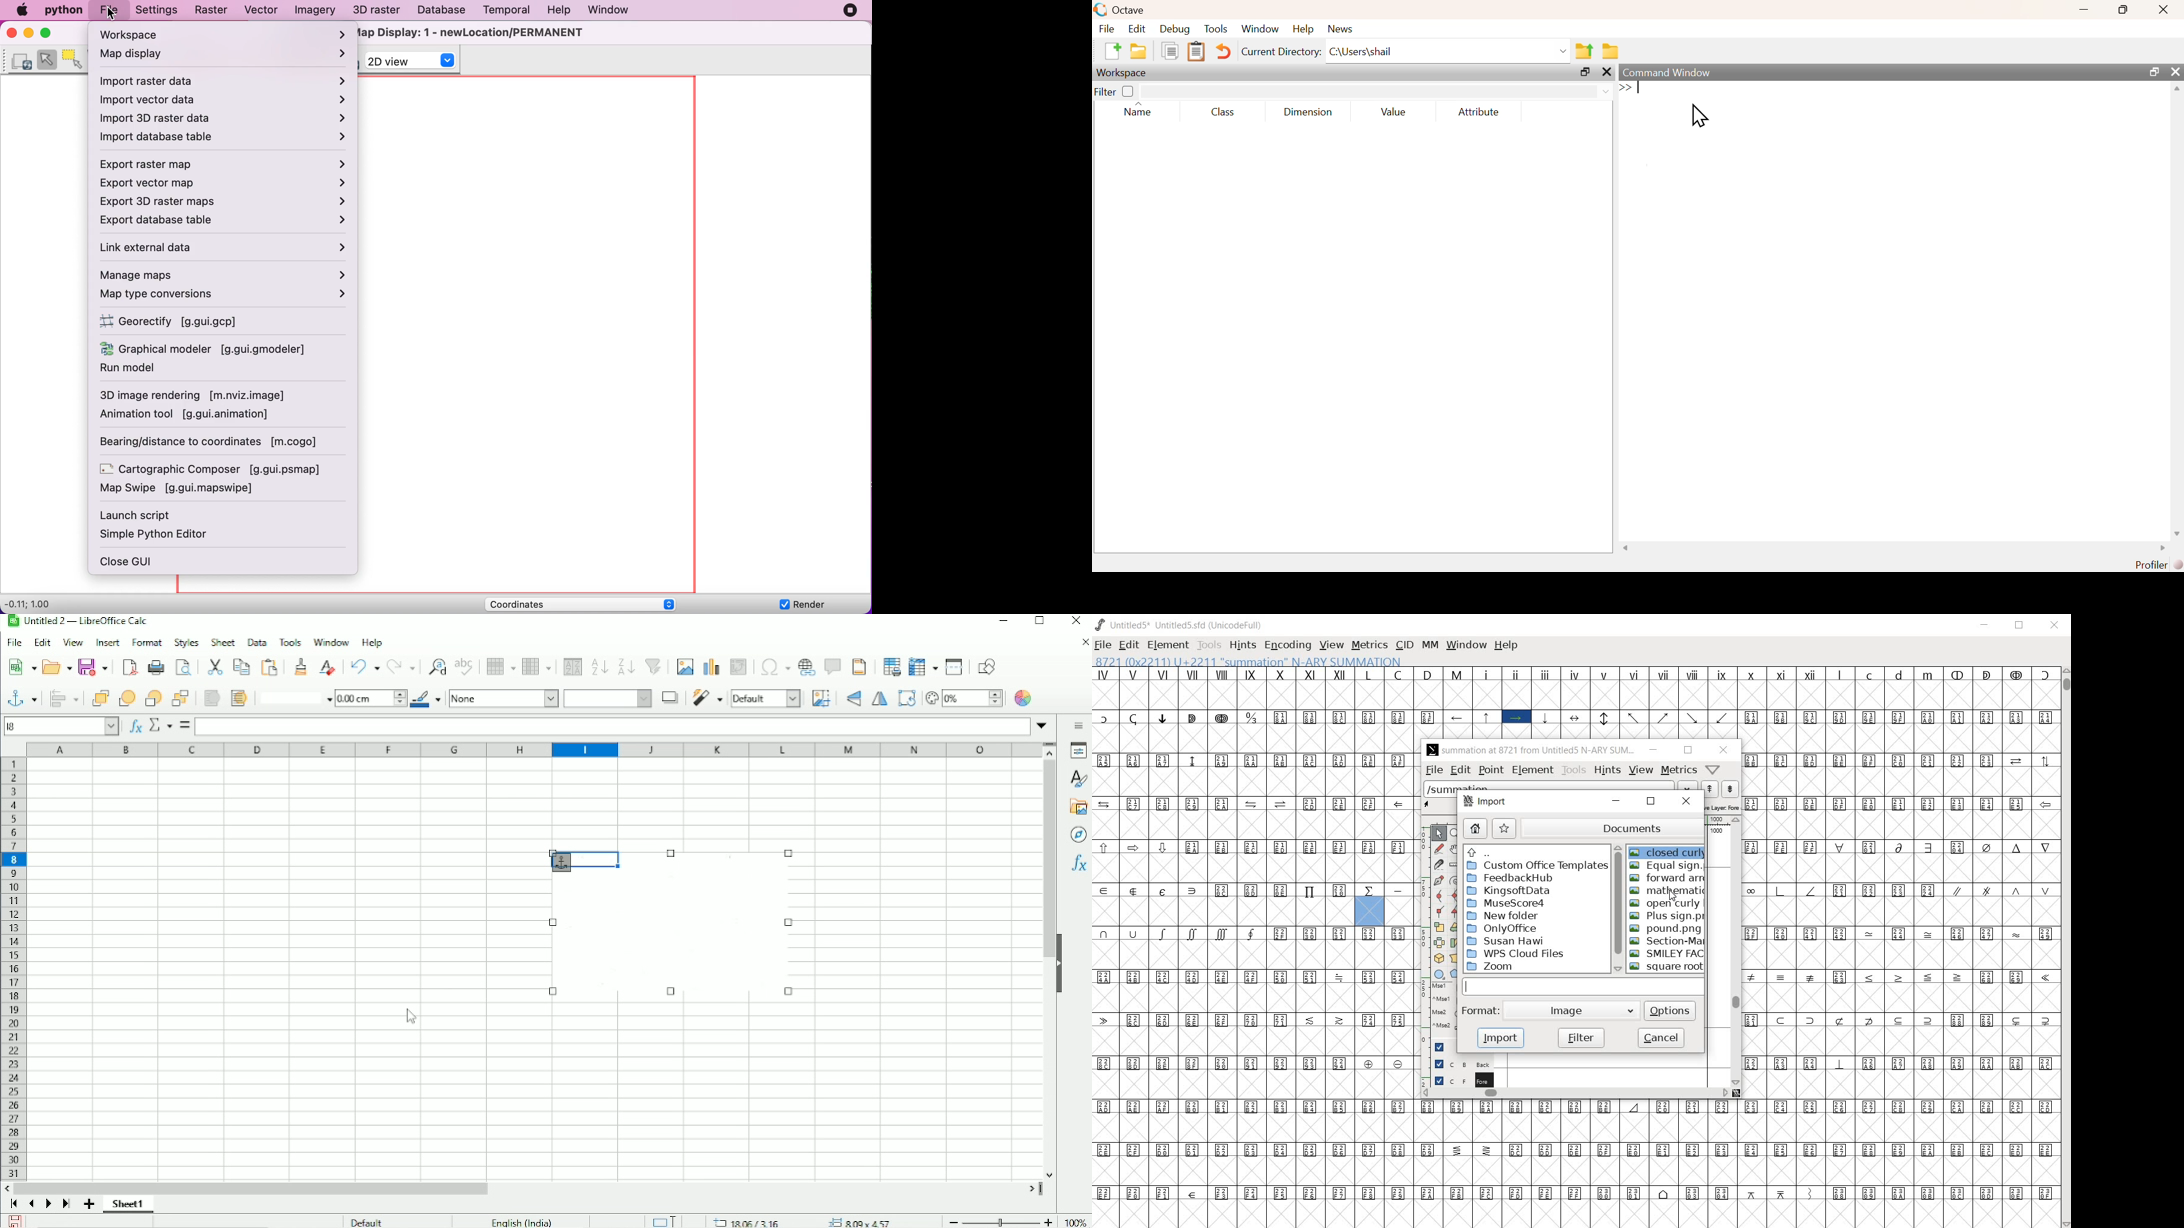  What do you see at coordinates (1501, 1039) in the screenshot?
I see `import` at bounding box center [1501, 1039].